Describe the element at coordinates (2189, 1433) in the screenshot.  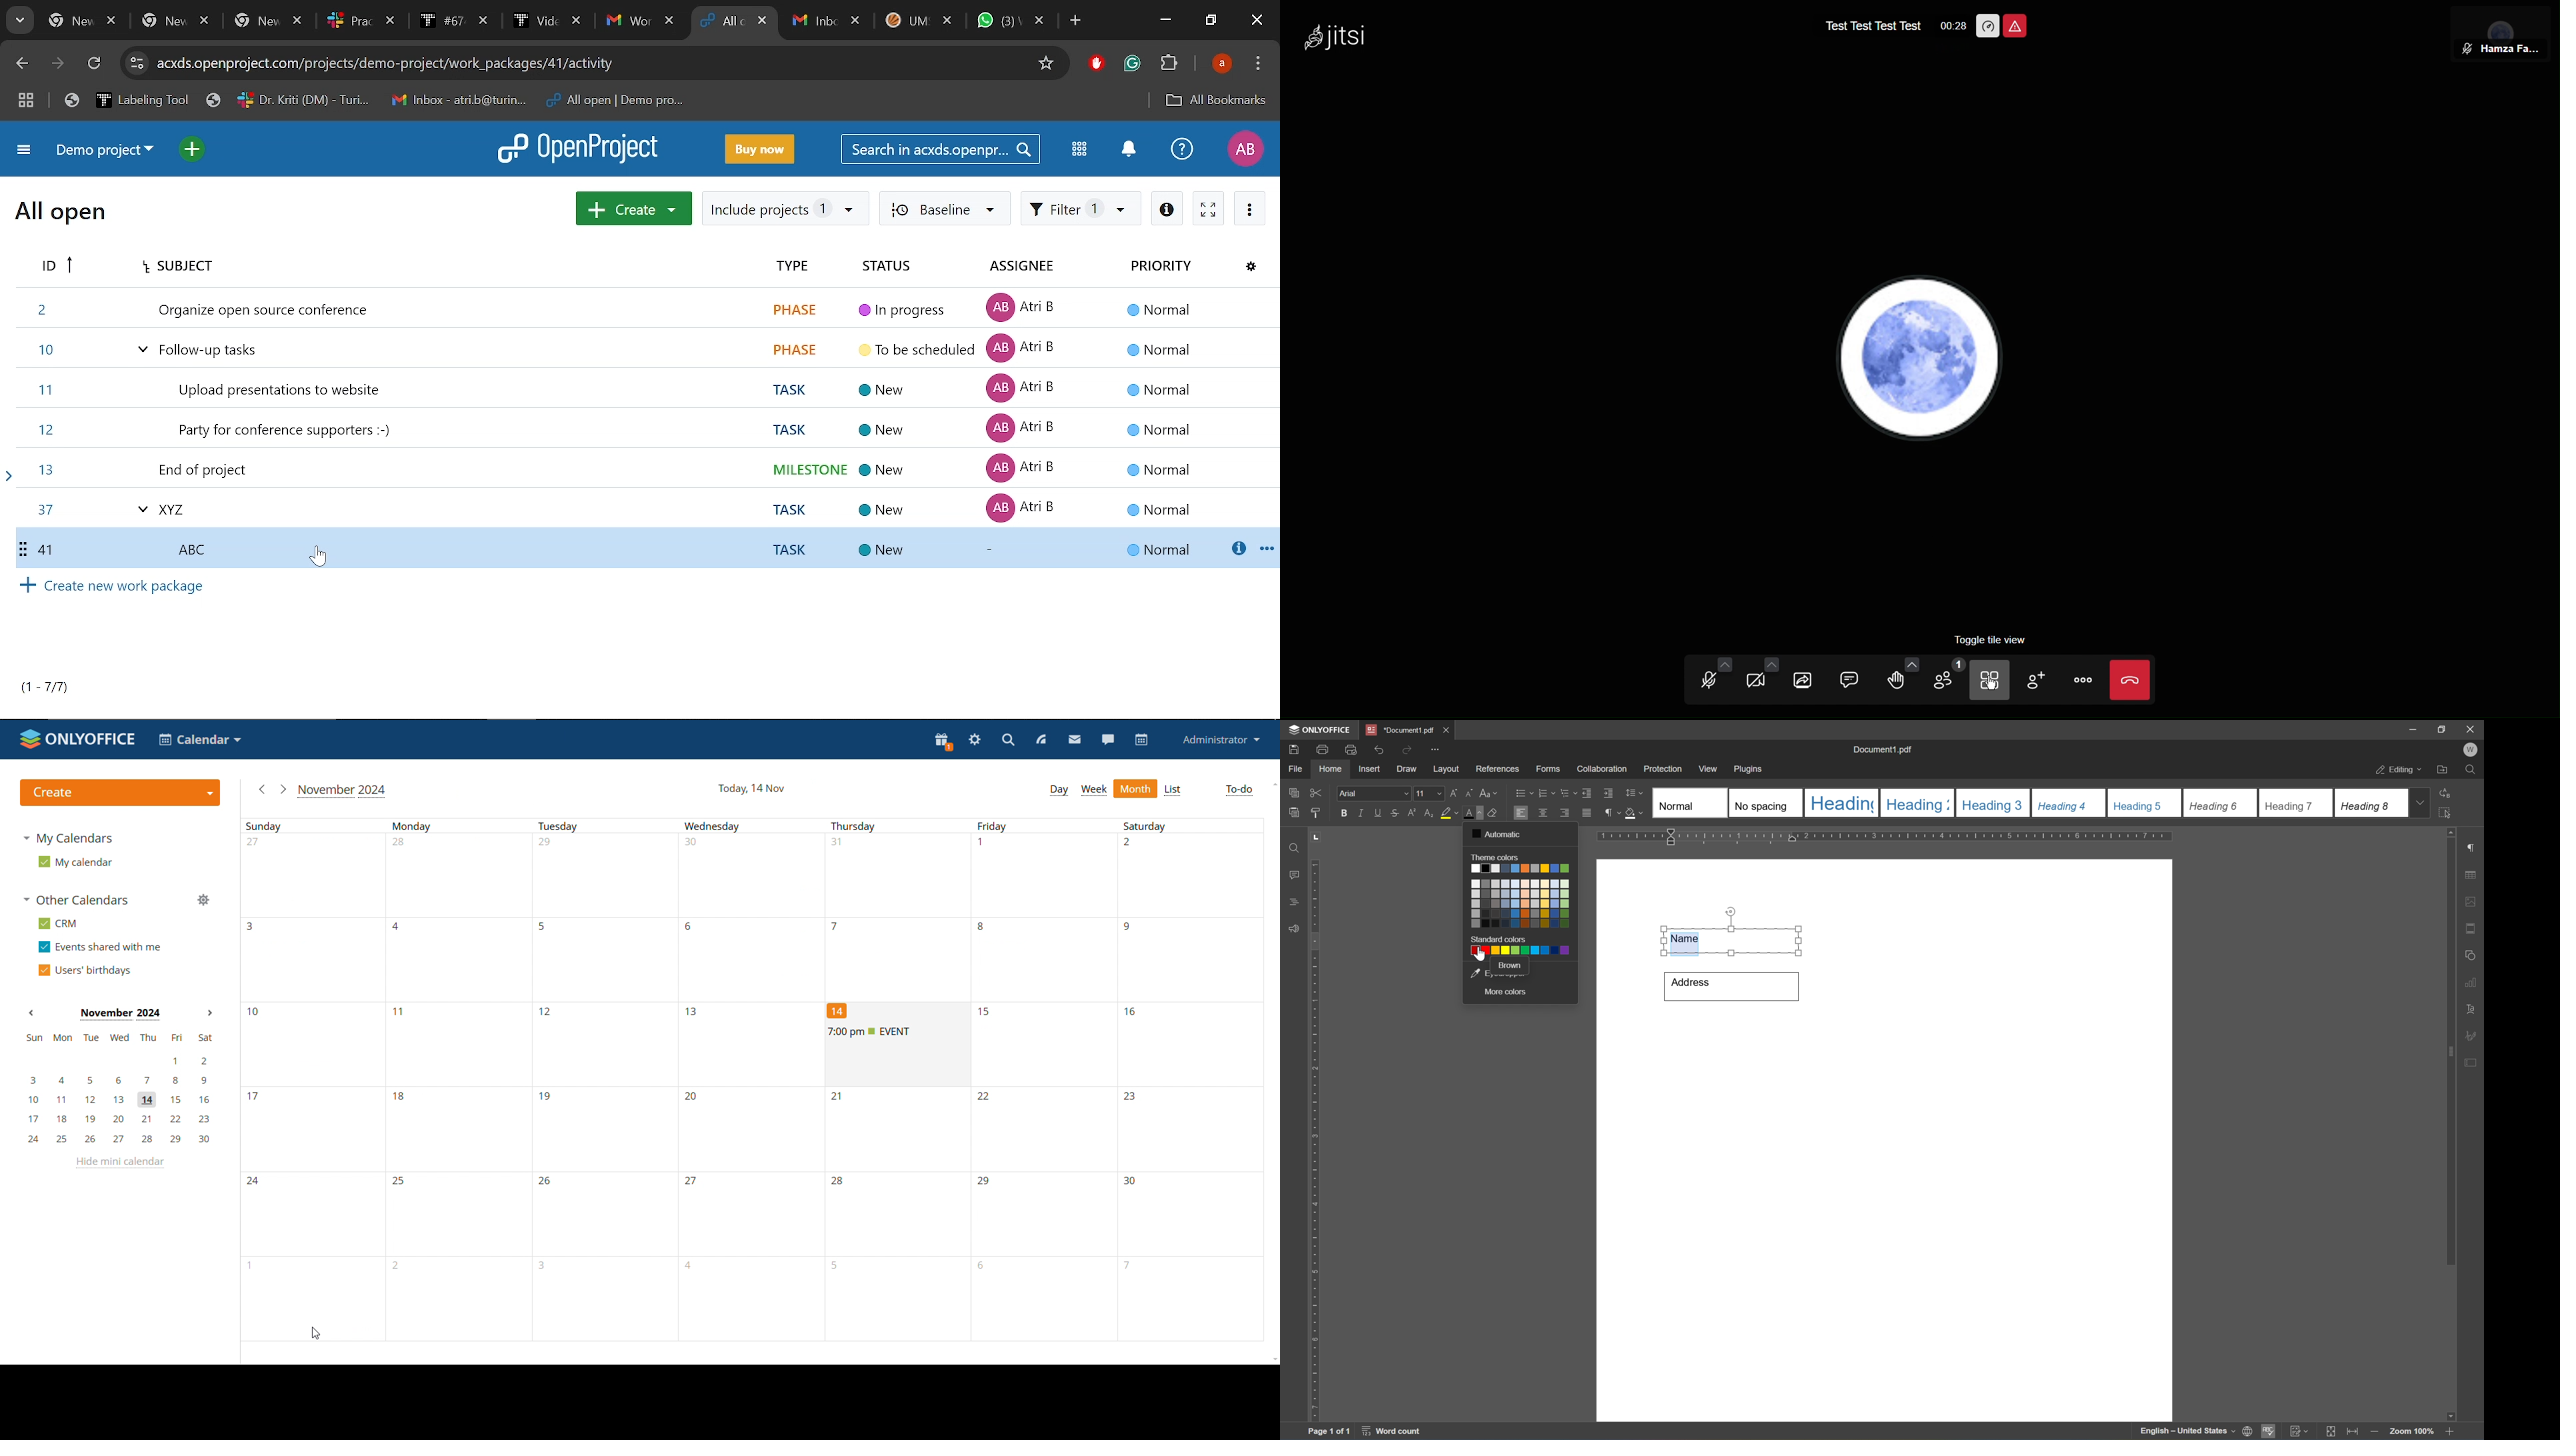
I see `english-united states` at that location.